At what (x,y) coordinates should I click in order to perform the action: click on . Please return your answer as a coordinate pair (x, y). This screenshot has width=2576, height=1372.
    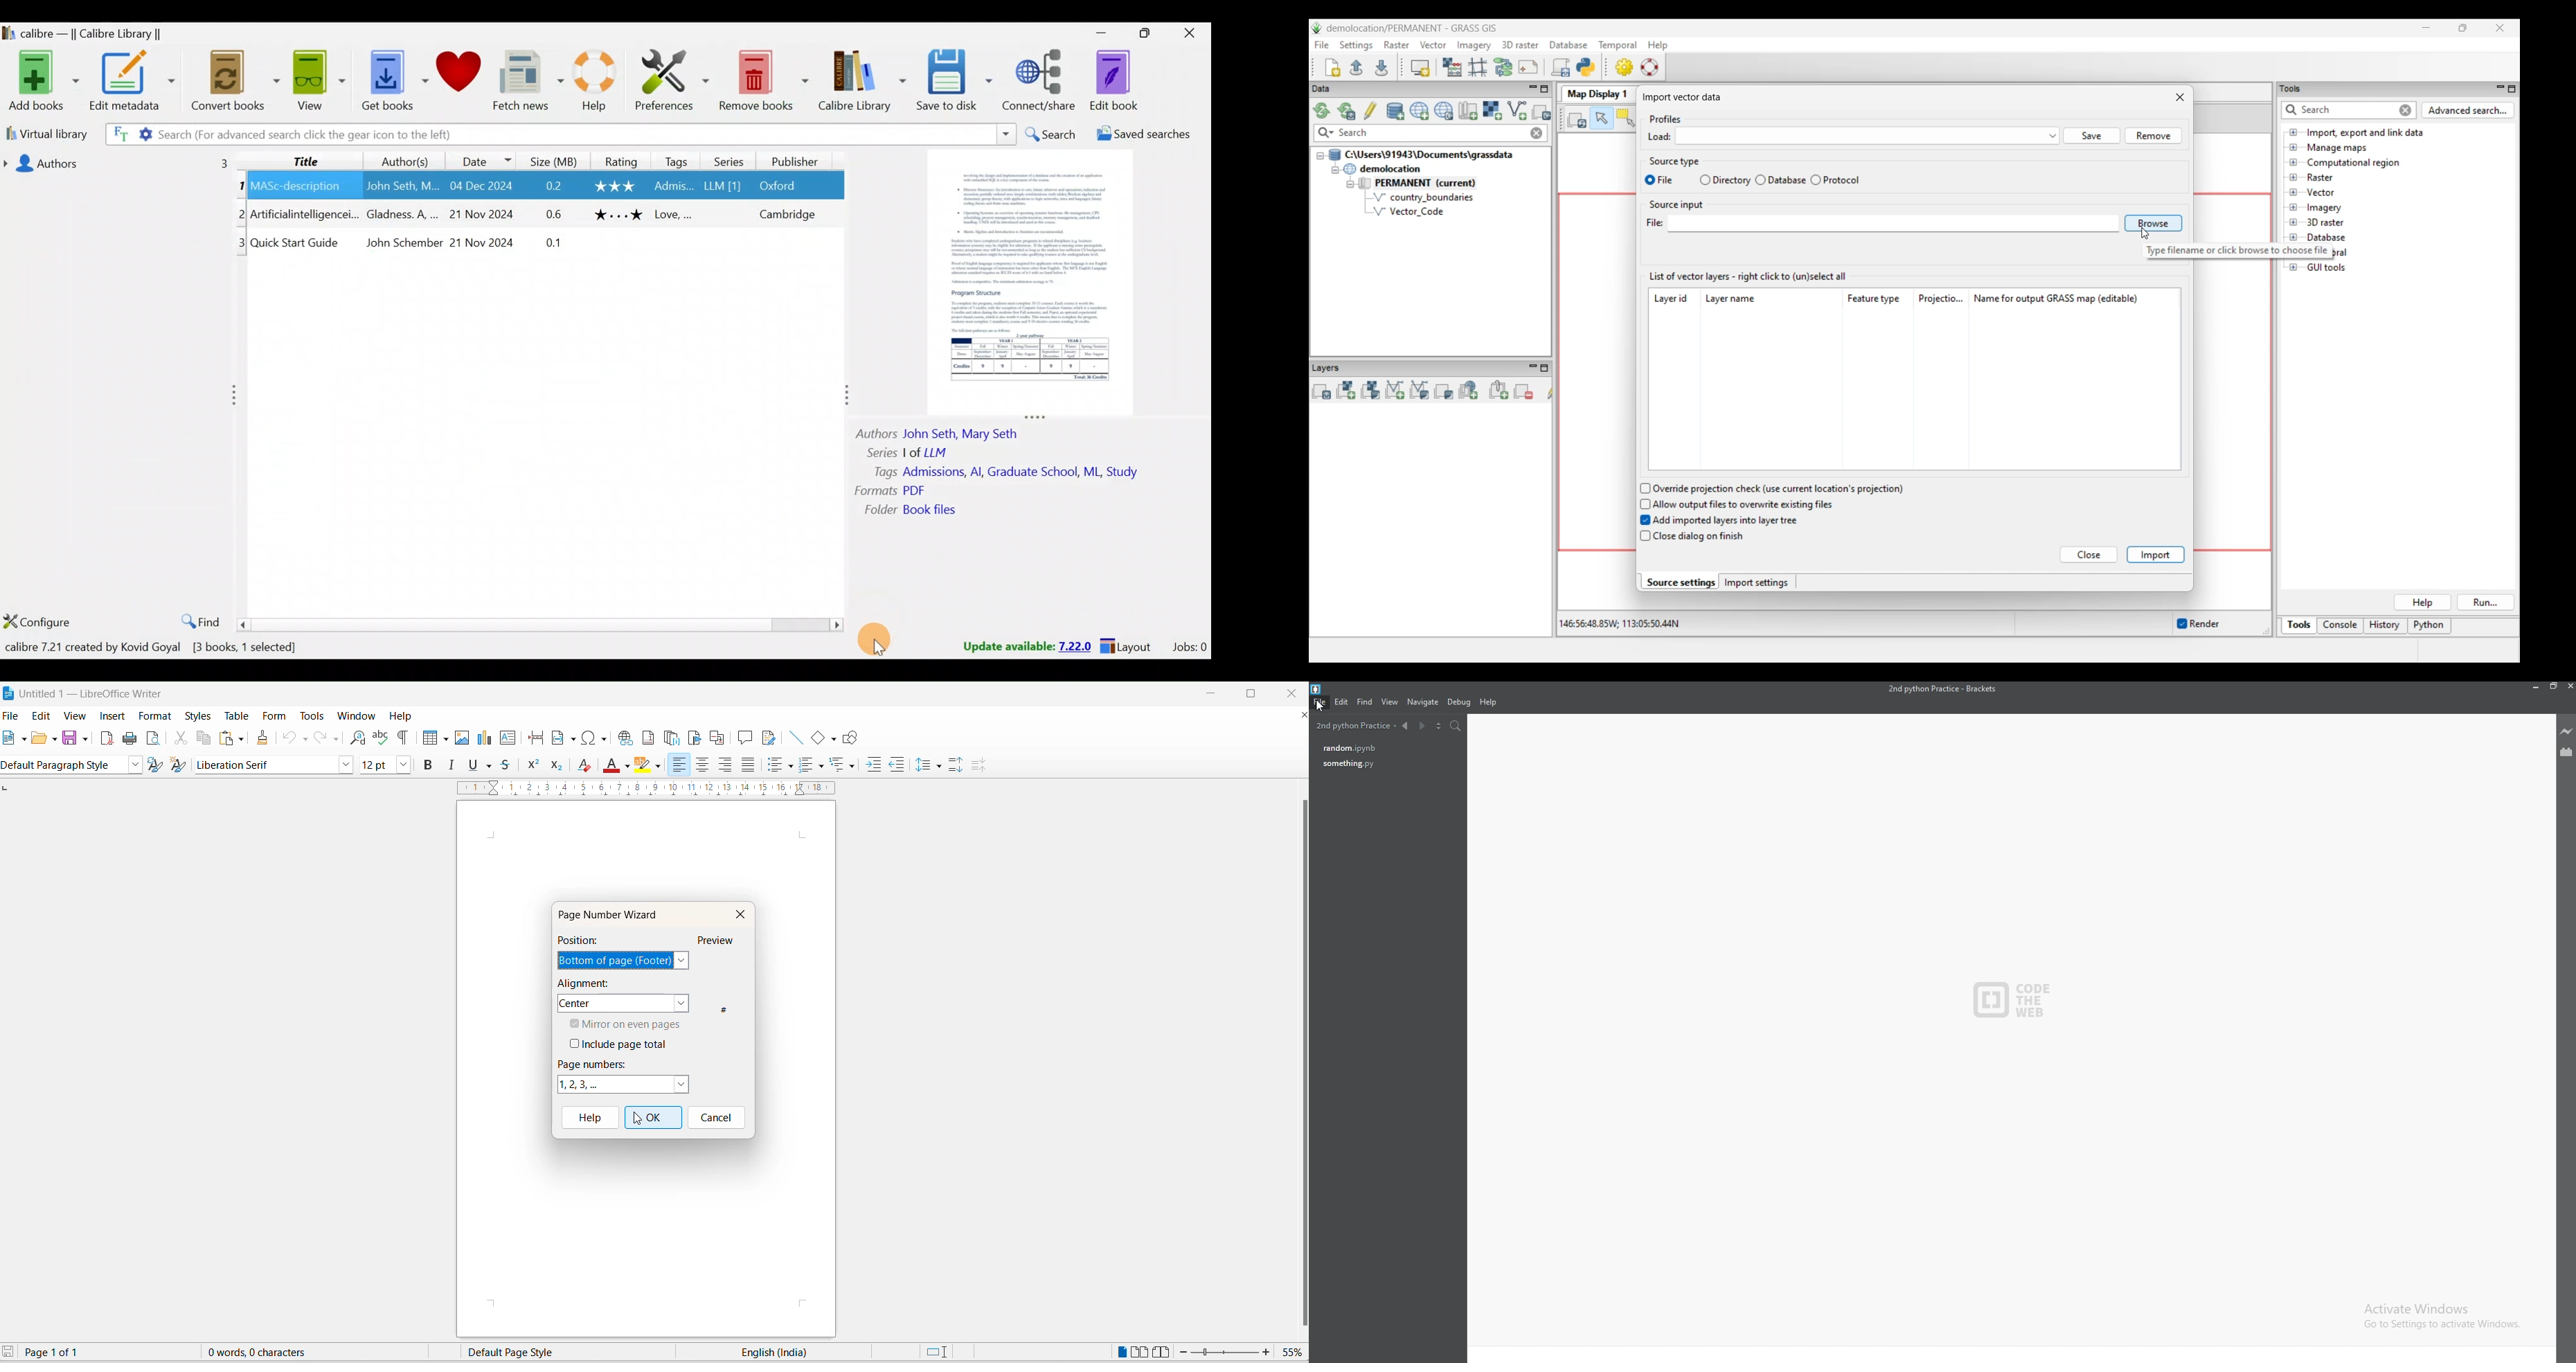
    Looking at the image, I should click on (403, 215).